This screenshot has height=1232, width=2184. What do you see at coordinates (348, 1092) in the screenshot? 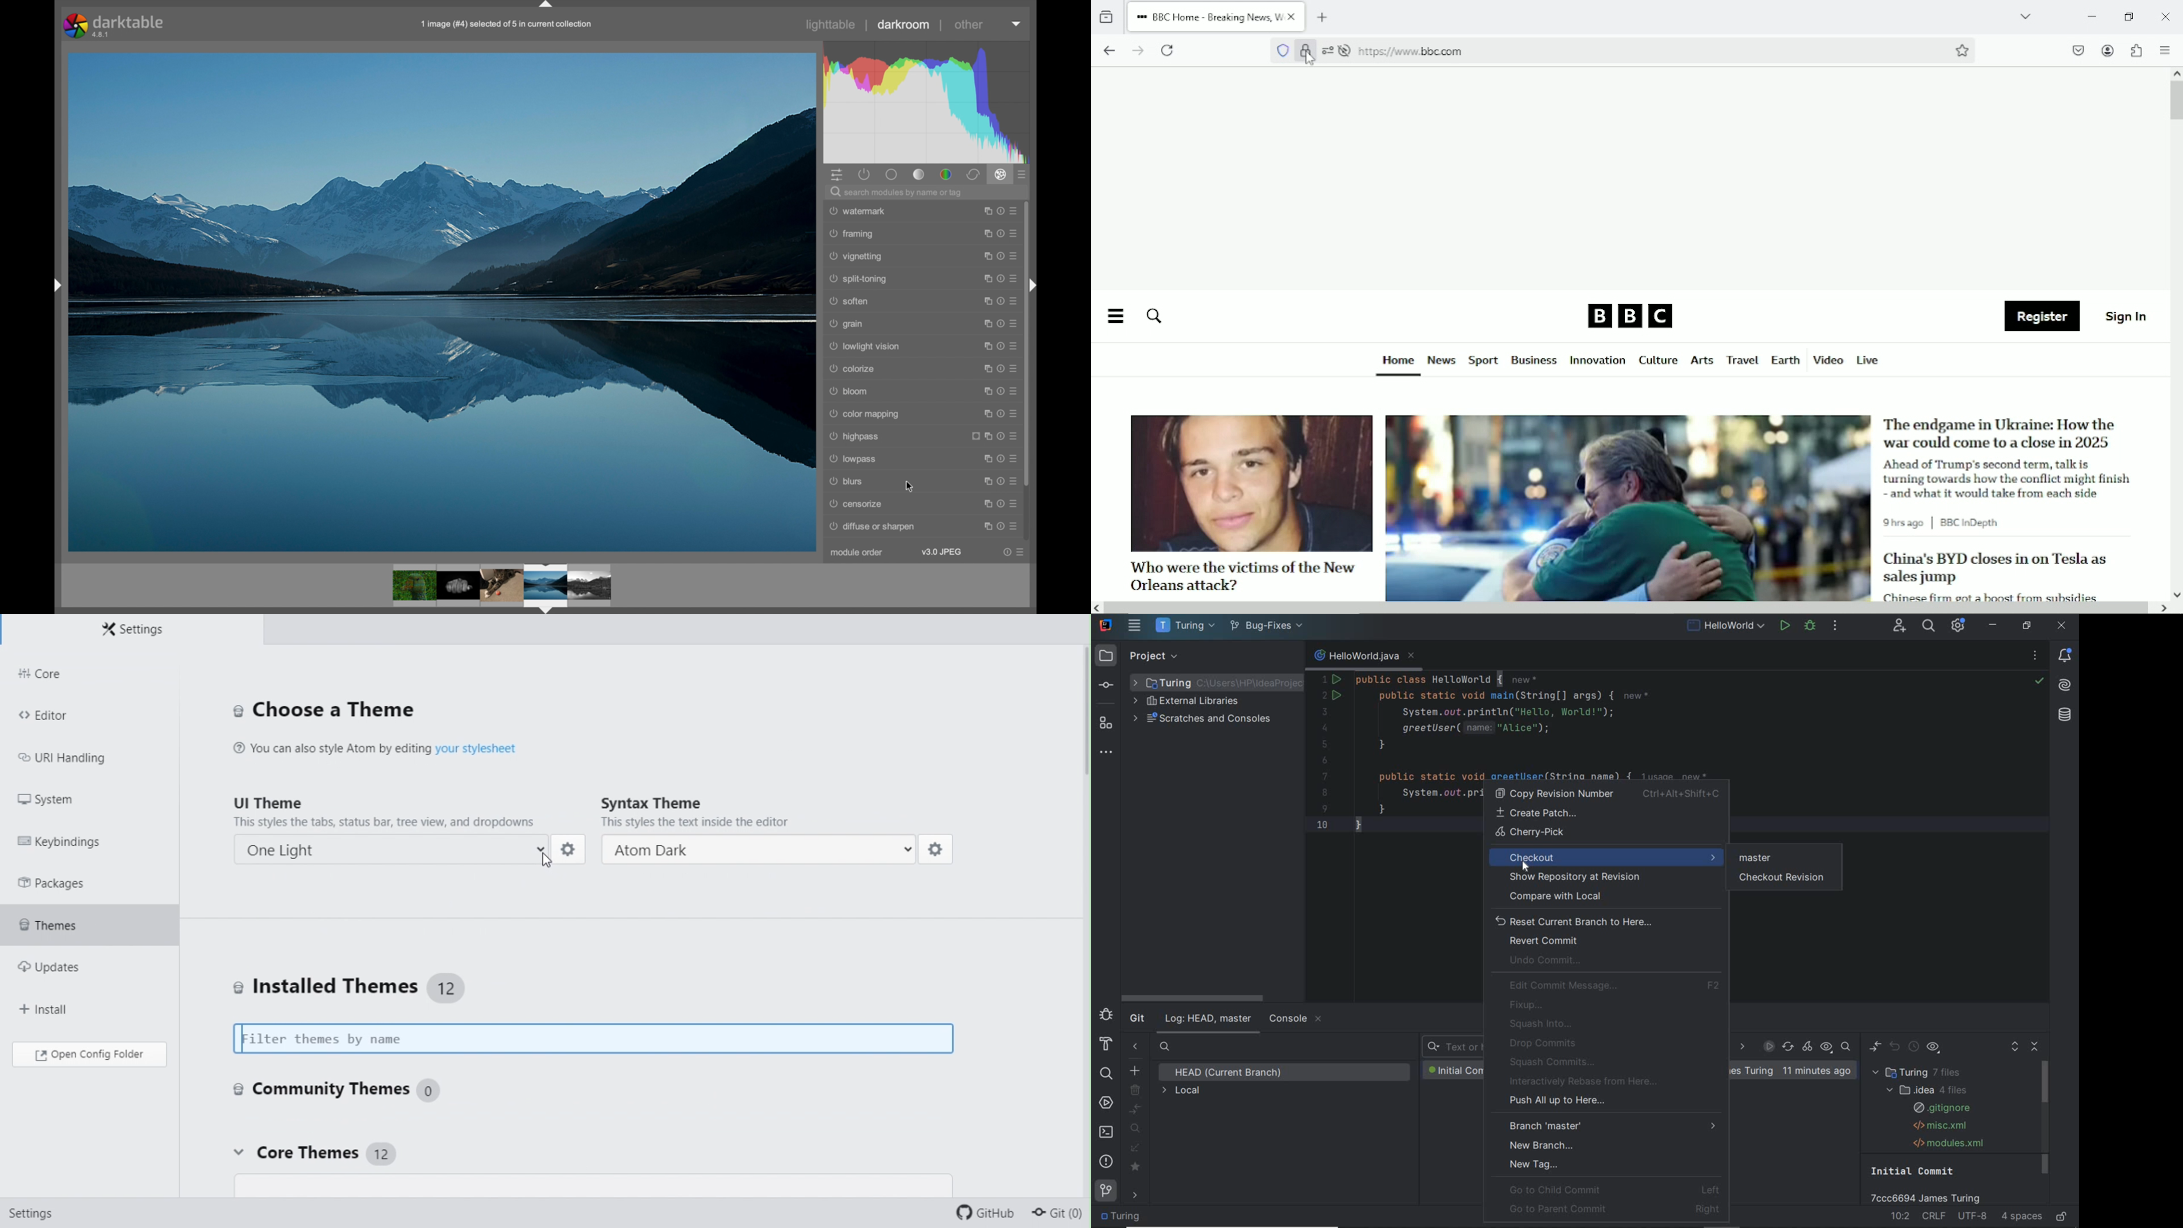
I see `Community themes` at bounding box center [348, 1092].